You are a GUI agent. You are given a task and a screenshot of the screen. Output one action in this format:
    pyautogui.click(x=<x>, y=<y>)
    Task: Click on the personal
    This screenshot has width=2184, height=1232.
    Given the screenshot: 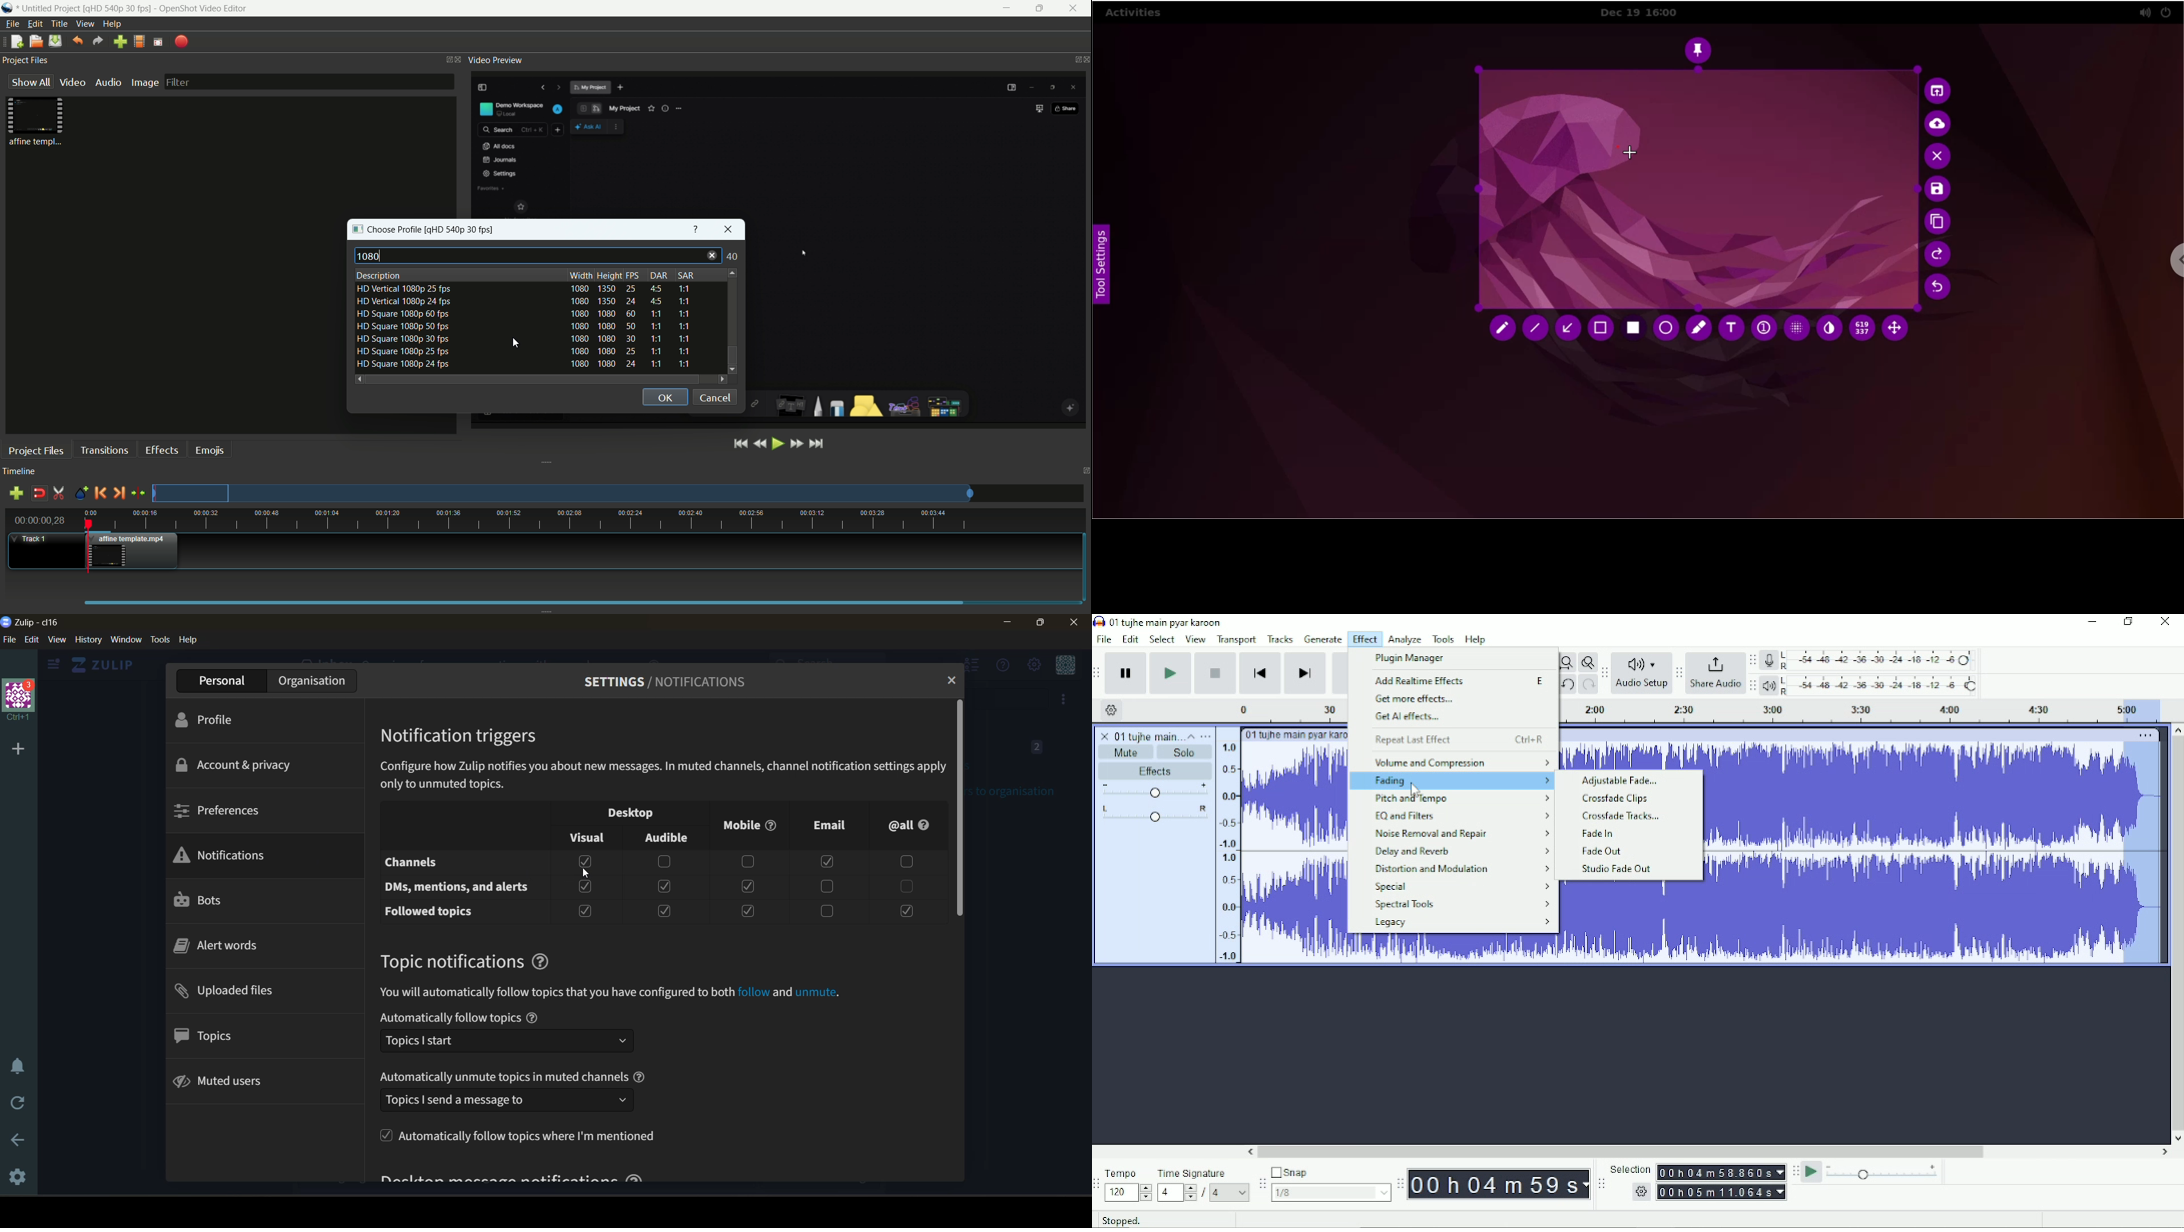 What is the action you would take?
    pyautogui.click(x=225, y=681)
    